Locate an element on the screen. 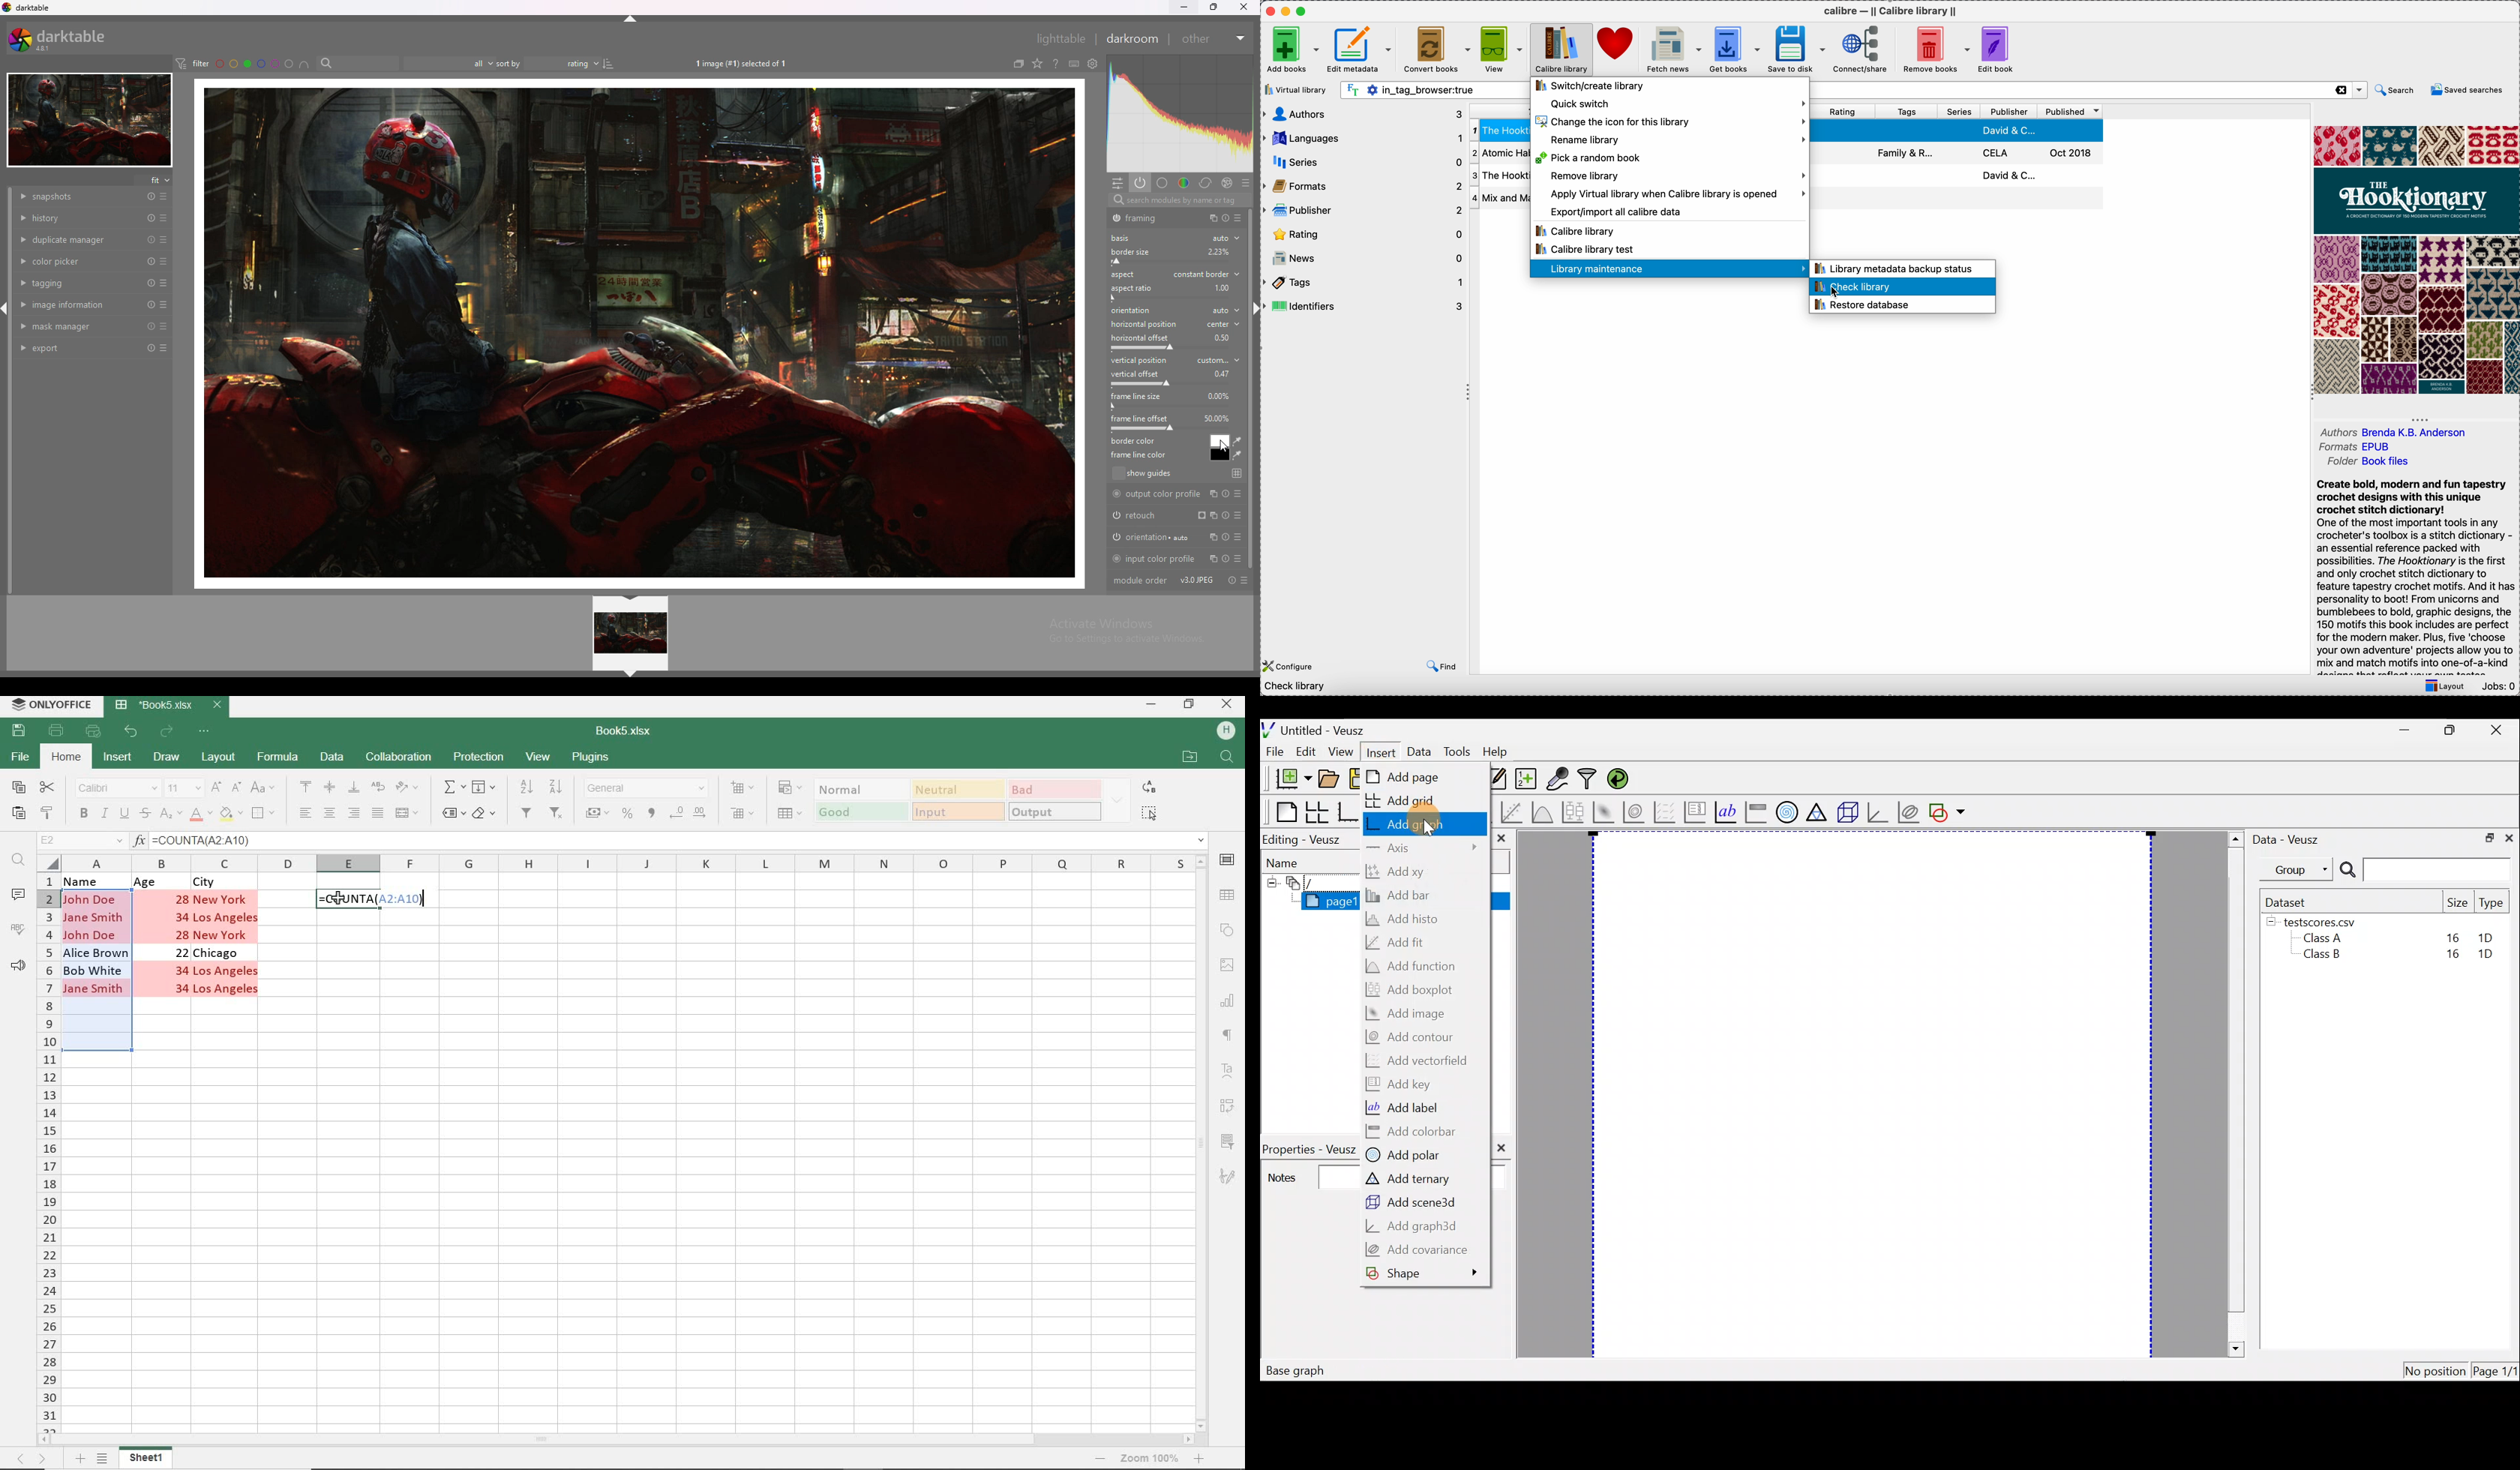  Data is located at coordinates (1418, 750).